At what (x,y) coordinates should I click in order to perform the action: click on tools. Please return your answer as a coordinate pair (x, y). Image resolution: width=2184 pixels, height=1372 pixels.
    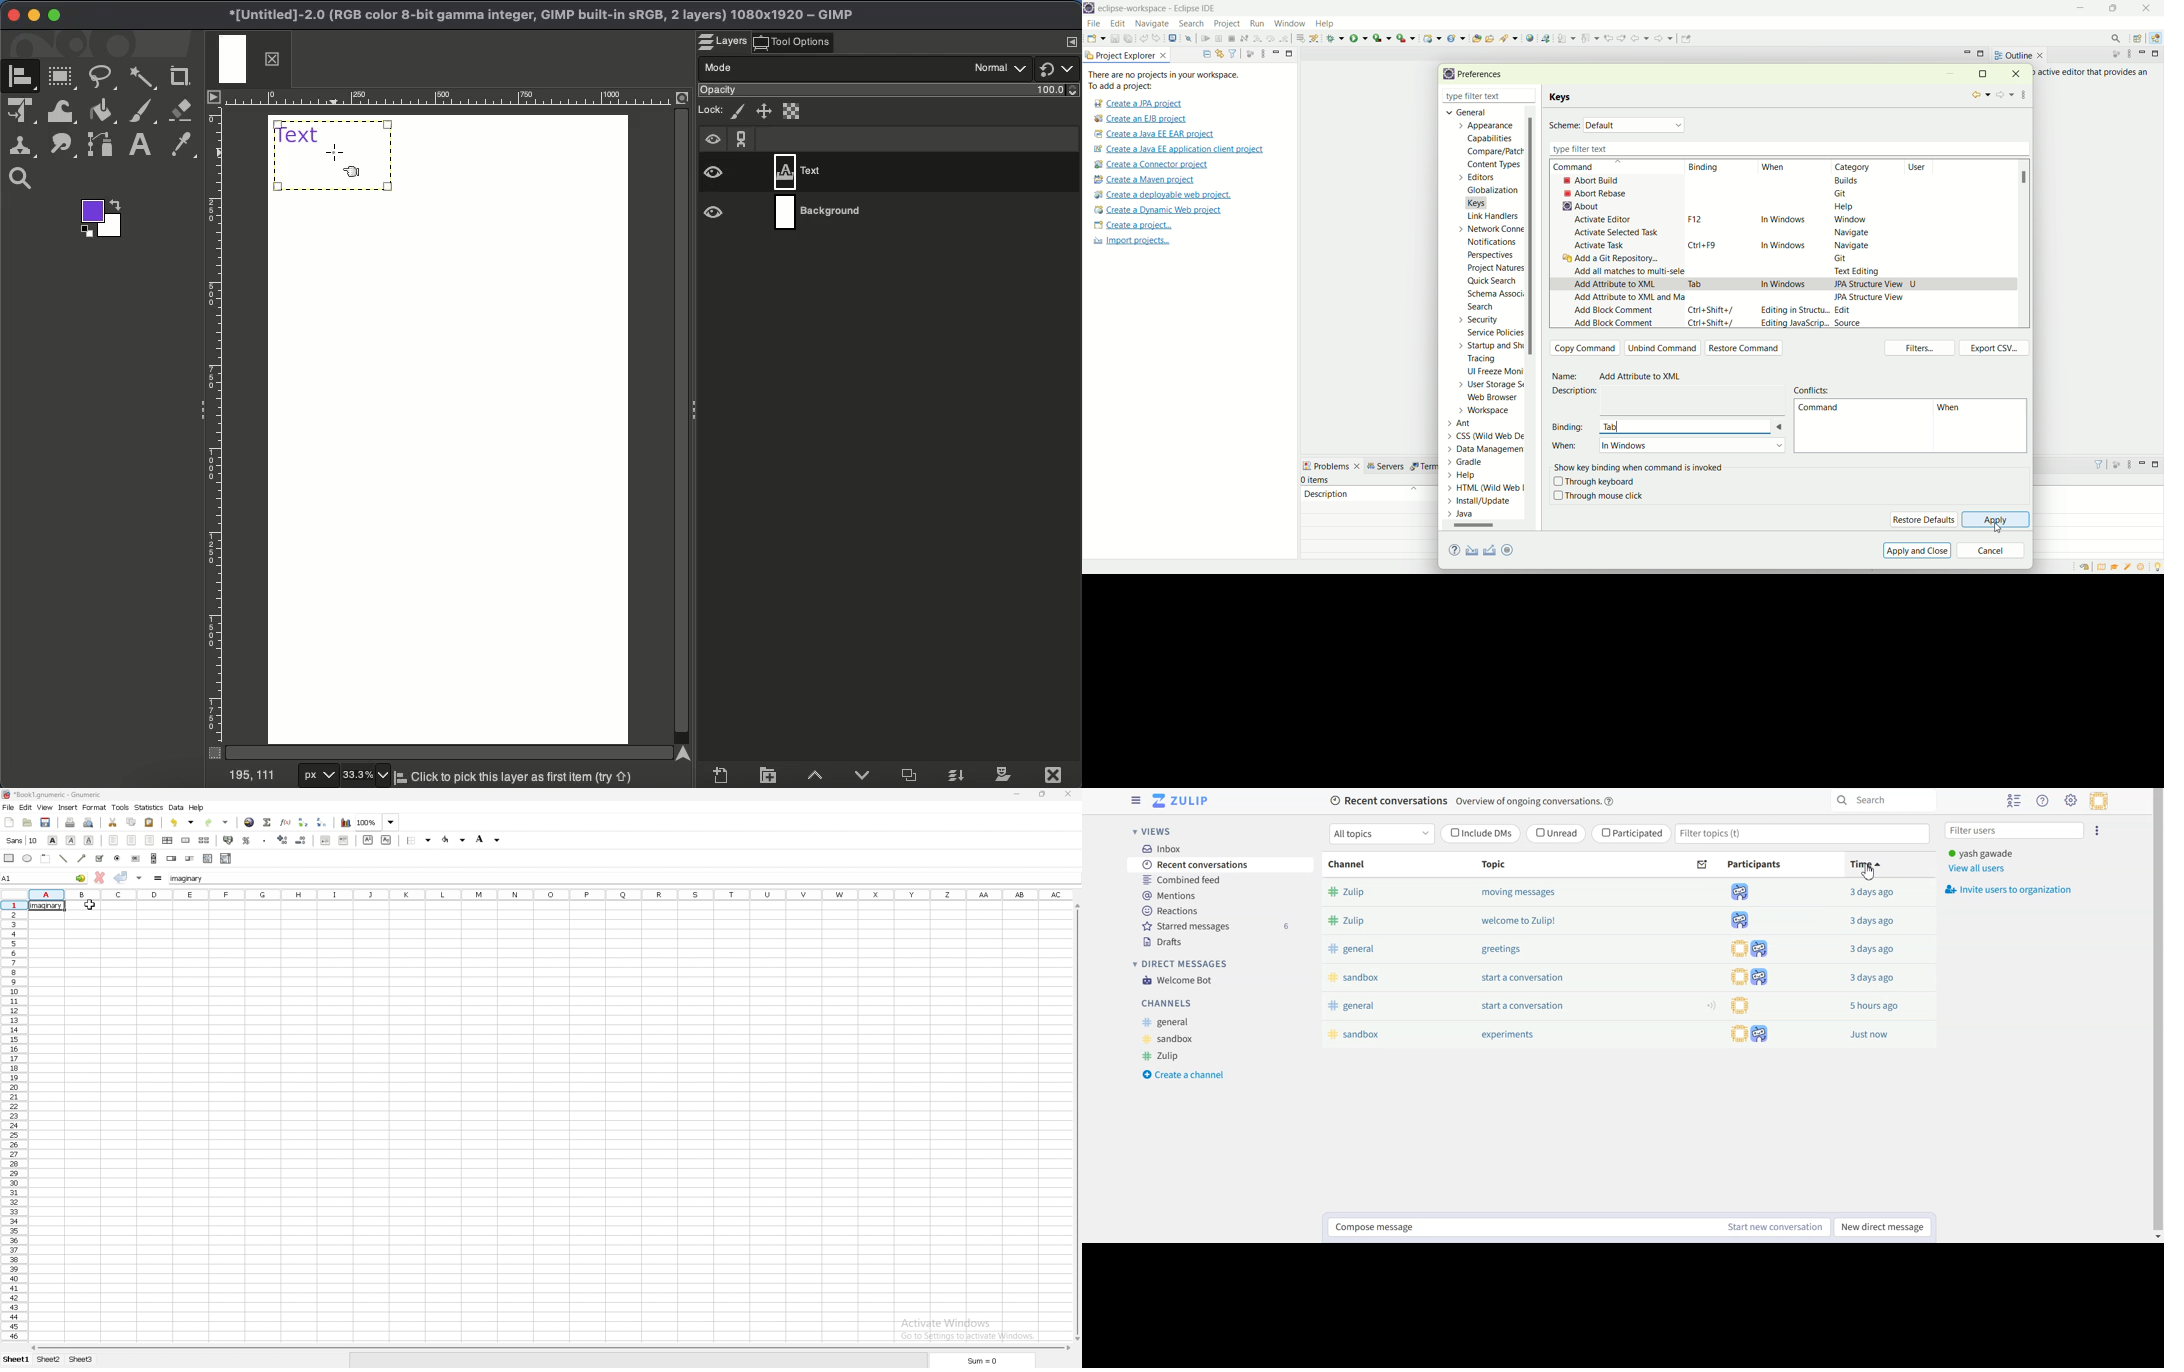
    Looking at the image, I should click on (121, 807).